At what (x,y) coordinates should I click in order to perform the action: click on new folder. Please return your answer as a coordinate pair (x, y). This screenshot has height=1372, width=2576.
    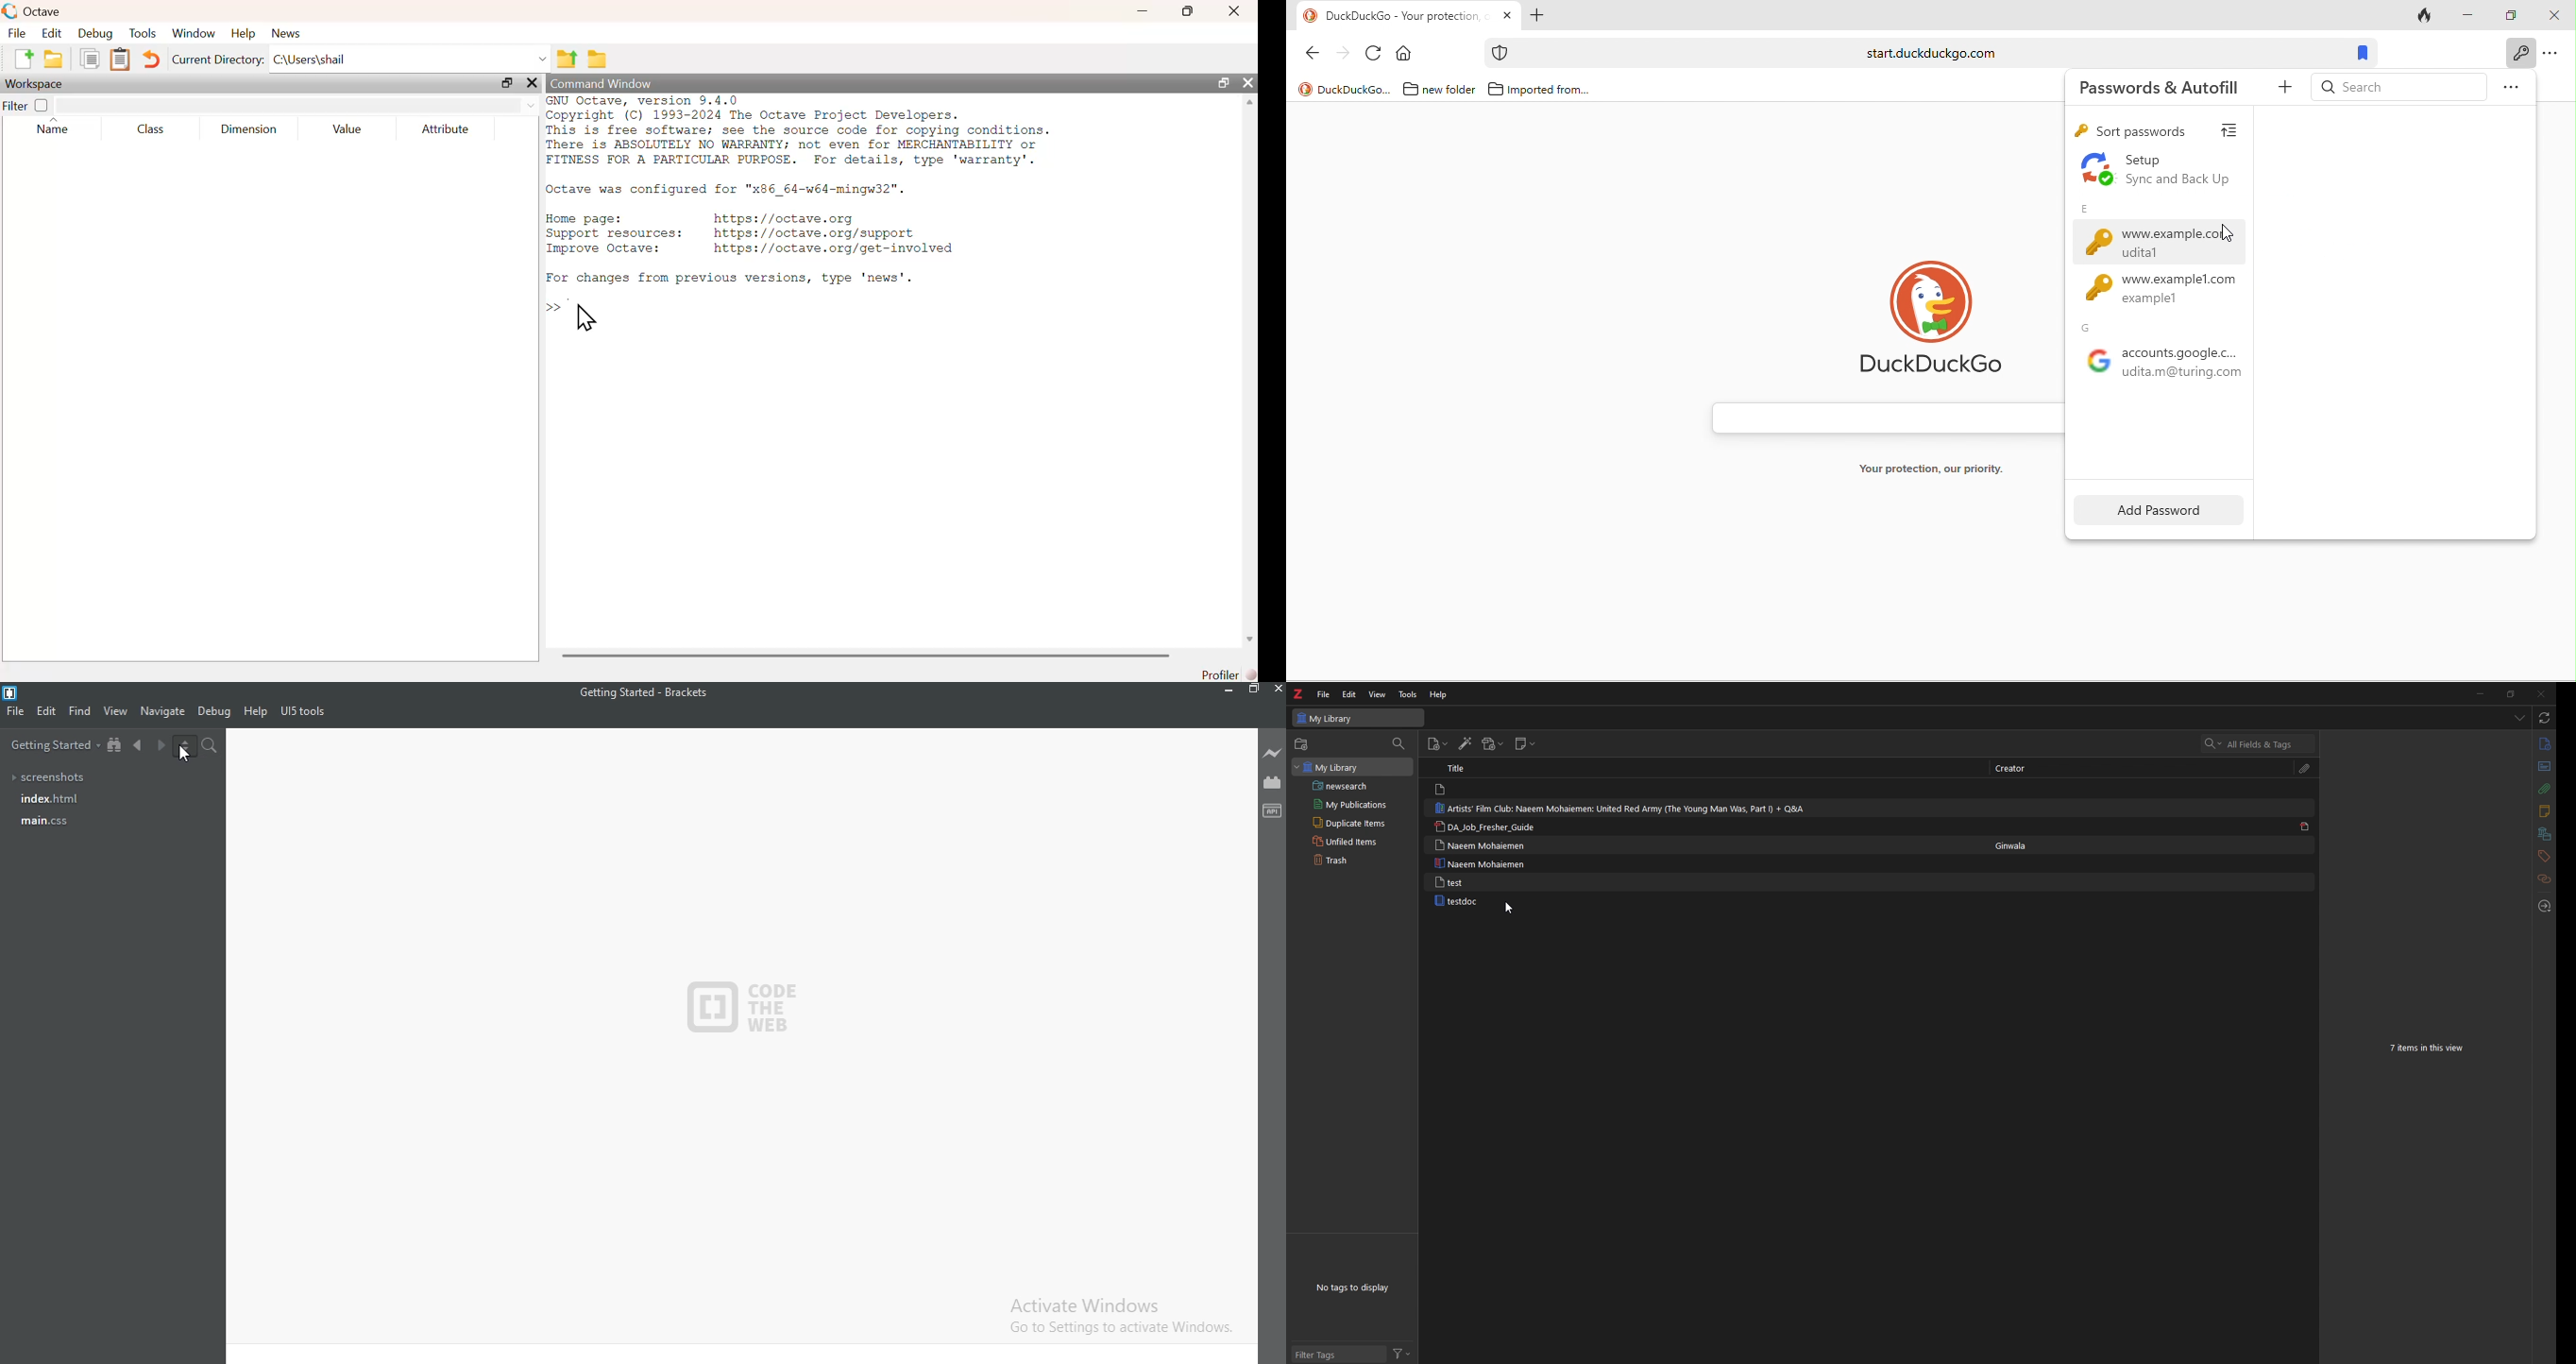
    Looking at the image, I should click on (1436, 90).